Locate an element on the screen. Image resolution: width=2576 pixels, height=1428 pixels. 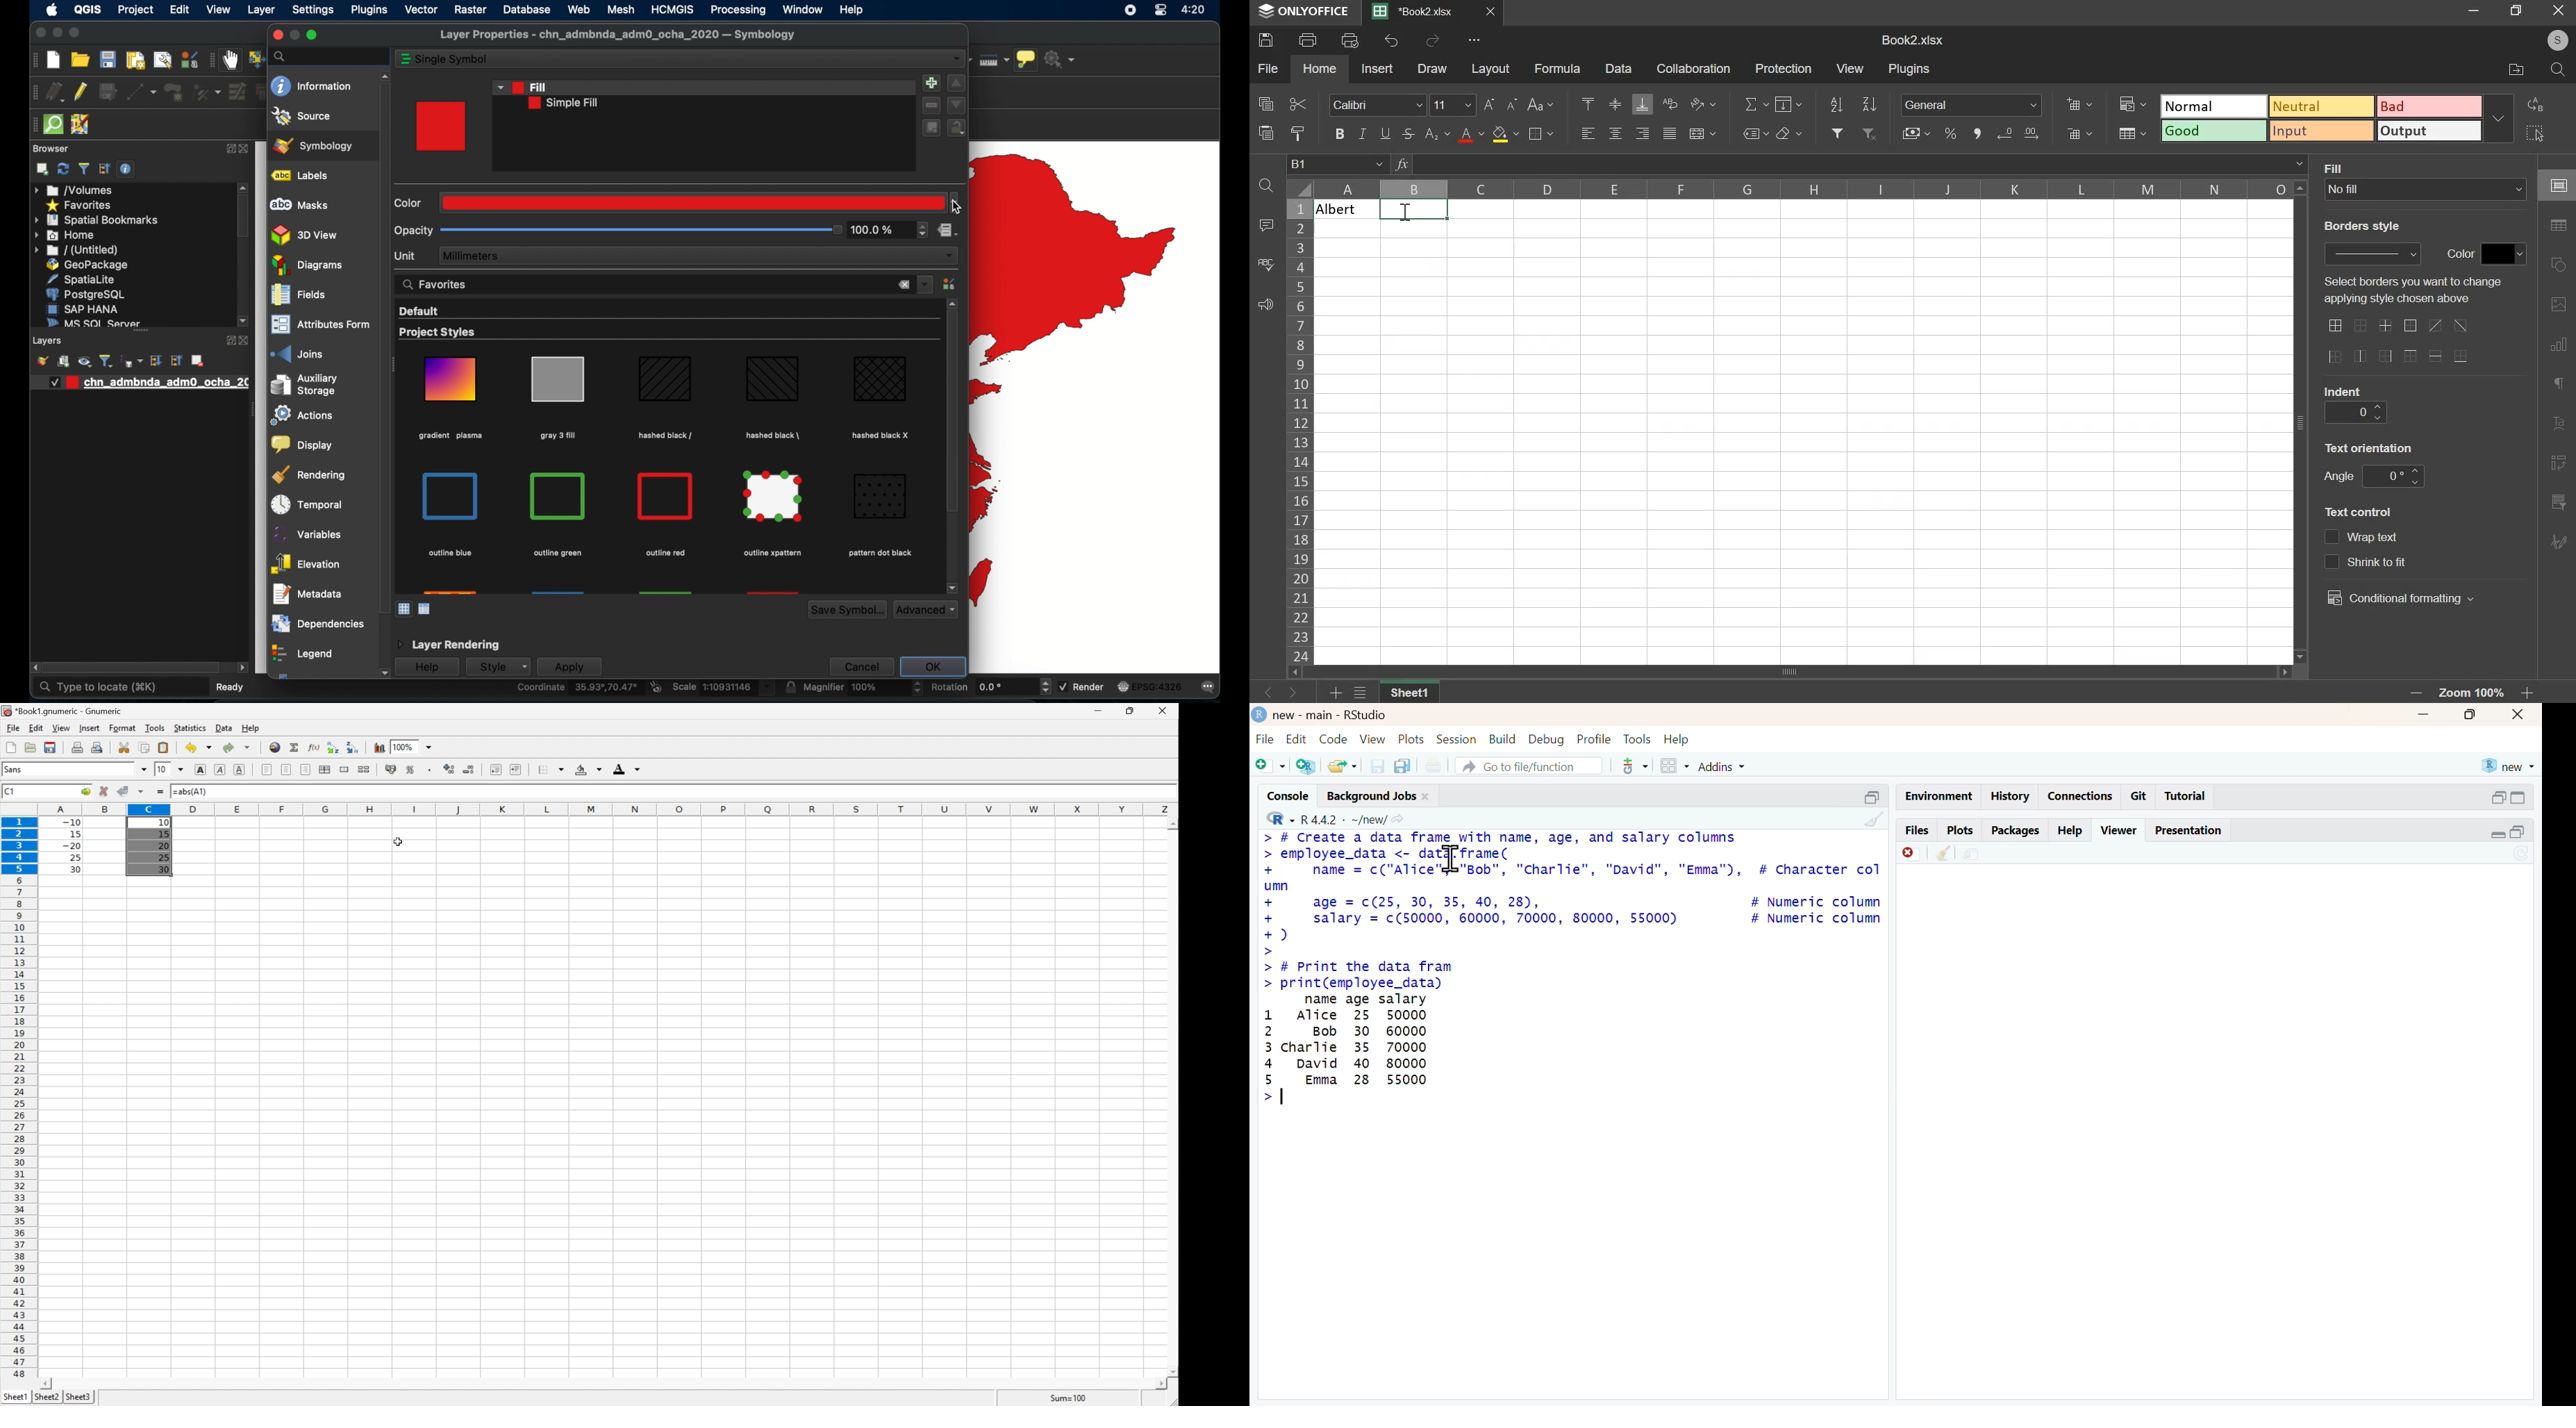
attribute form is located at coordinates (318, 325).